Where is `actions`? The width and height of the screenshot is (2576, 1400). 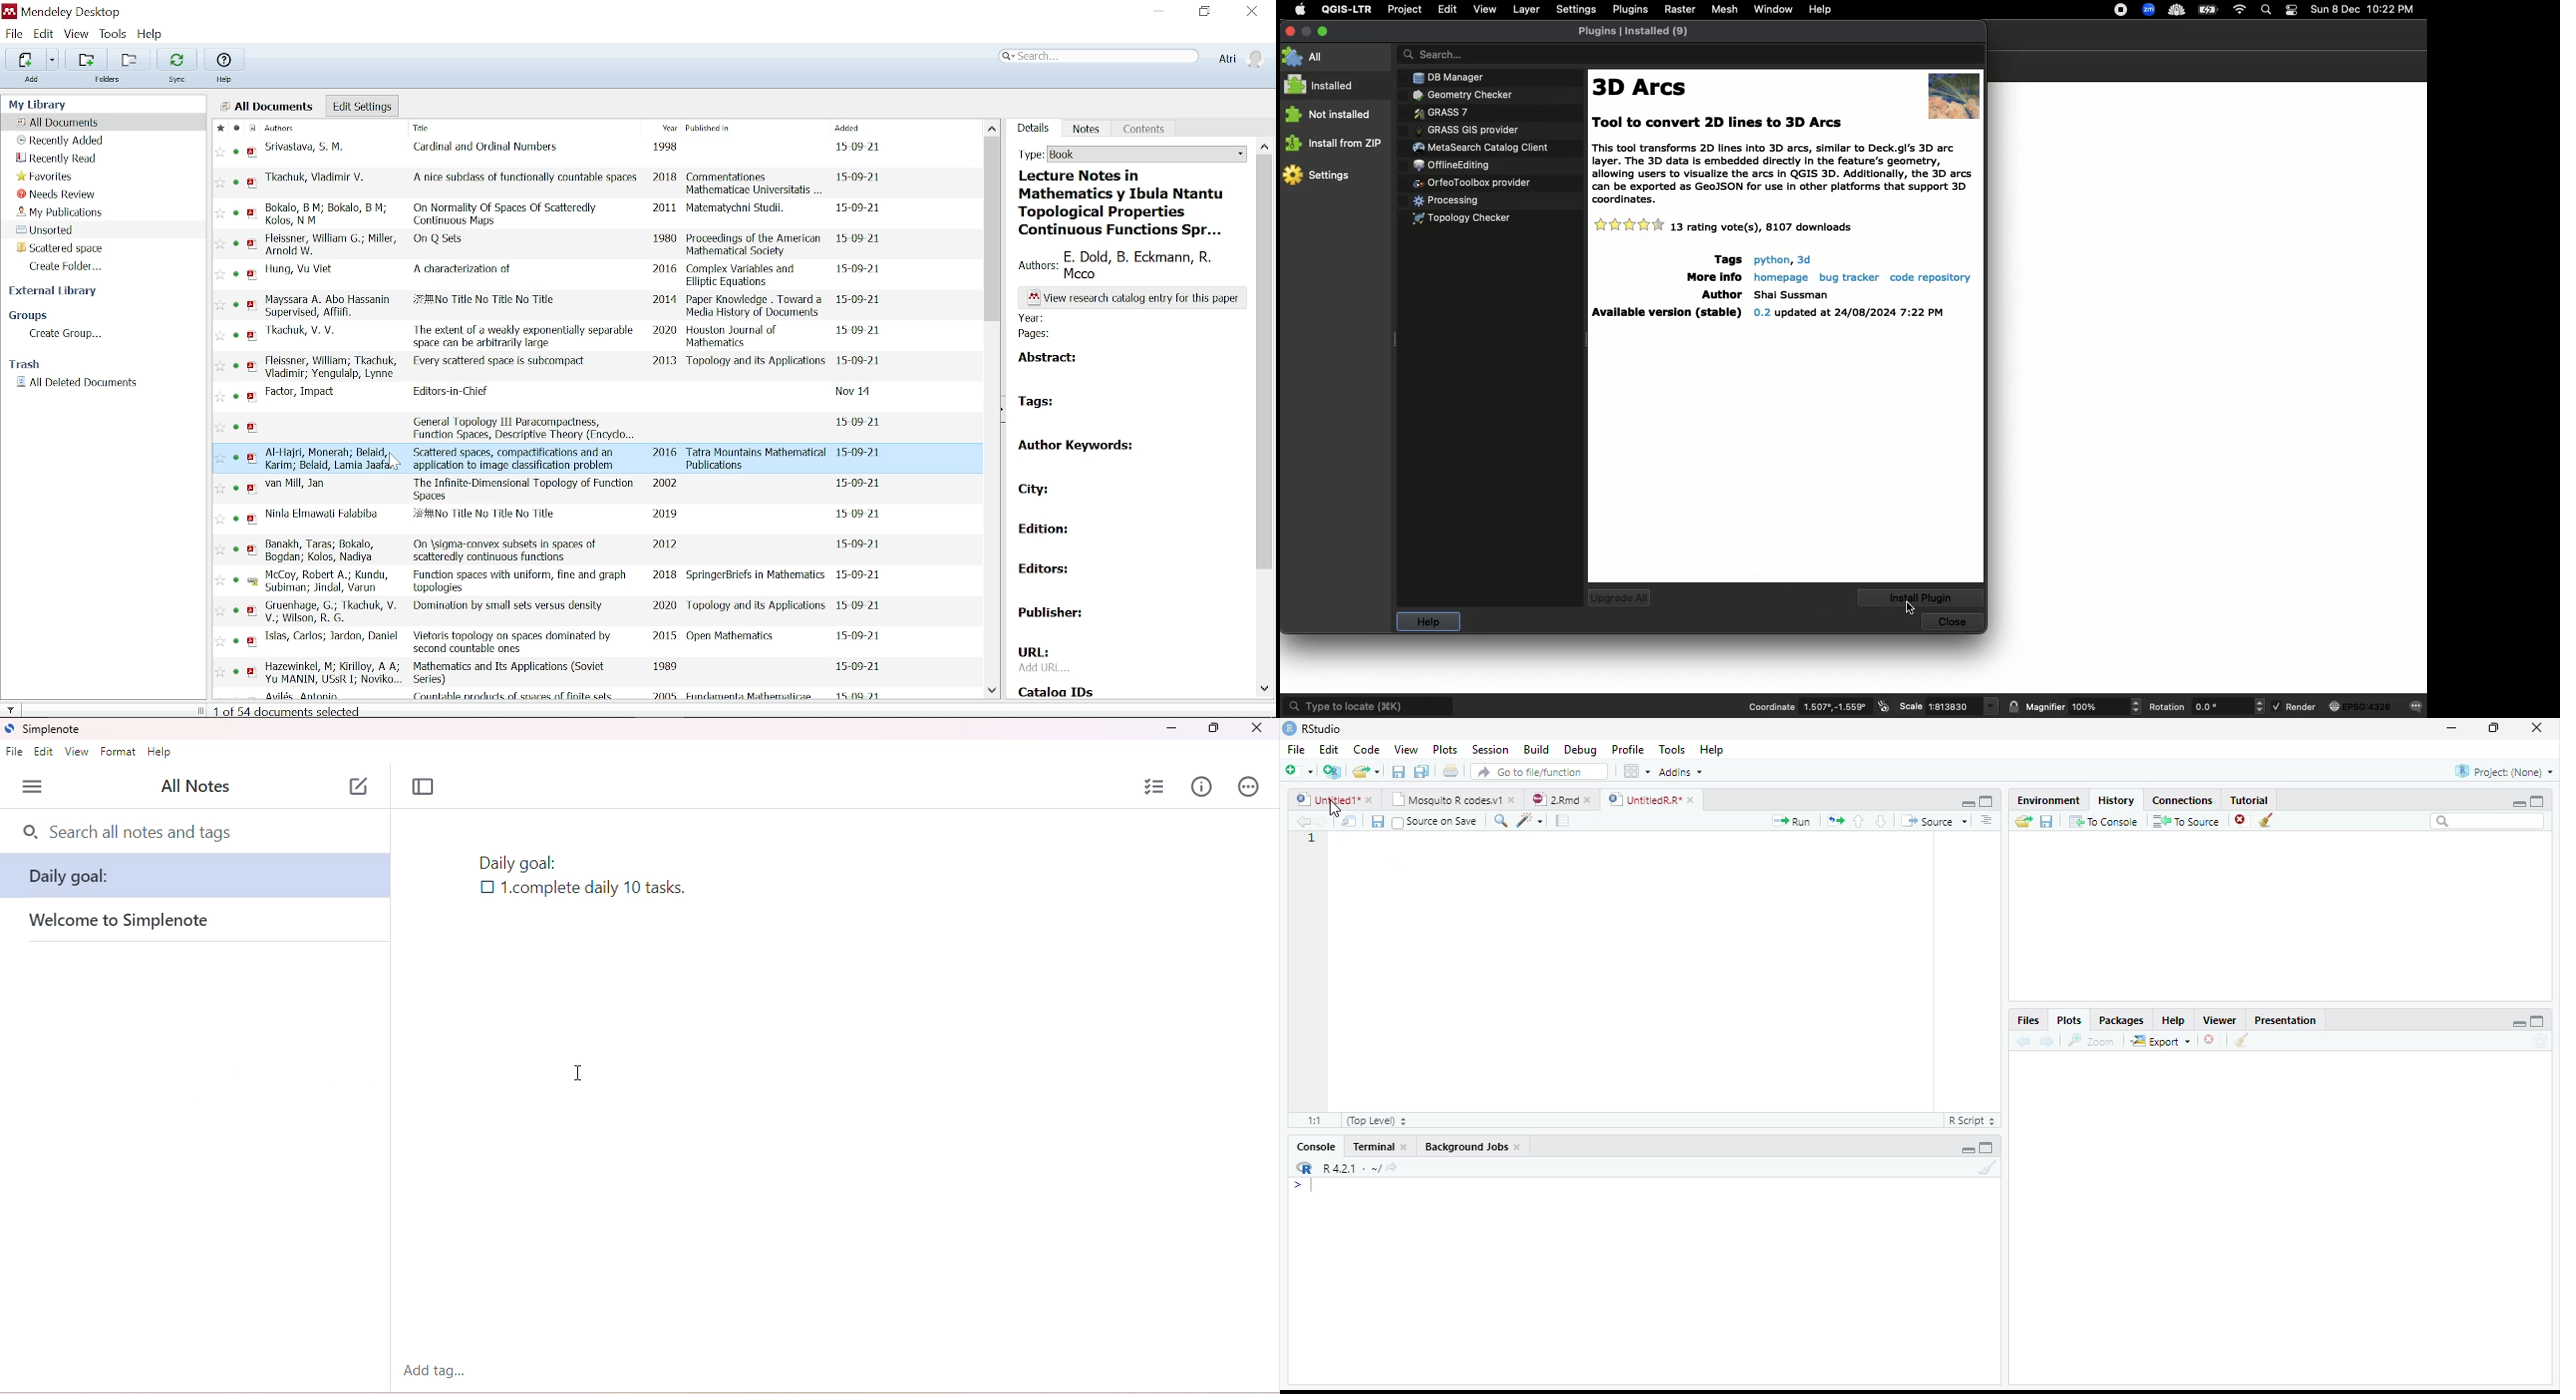 actions is located at coordinates (1250, 786).